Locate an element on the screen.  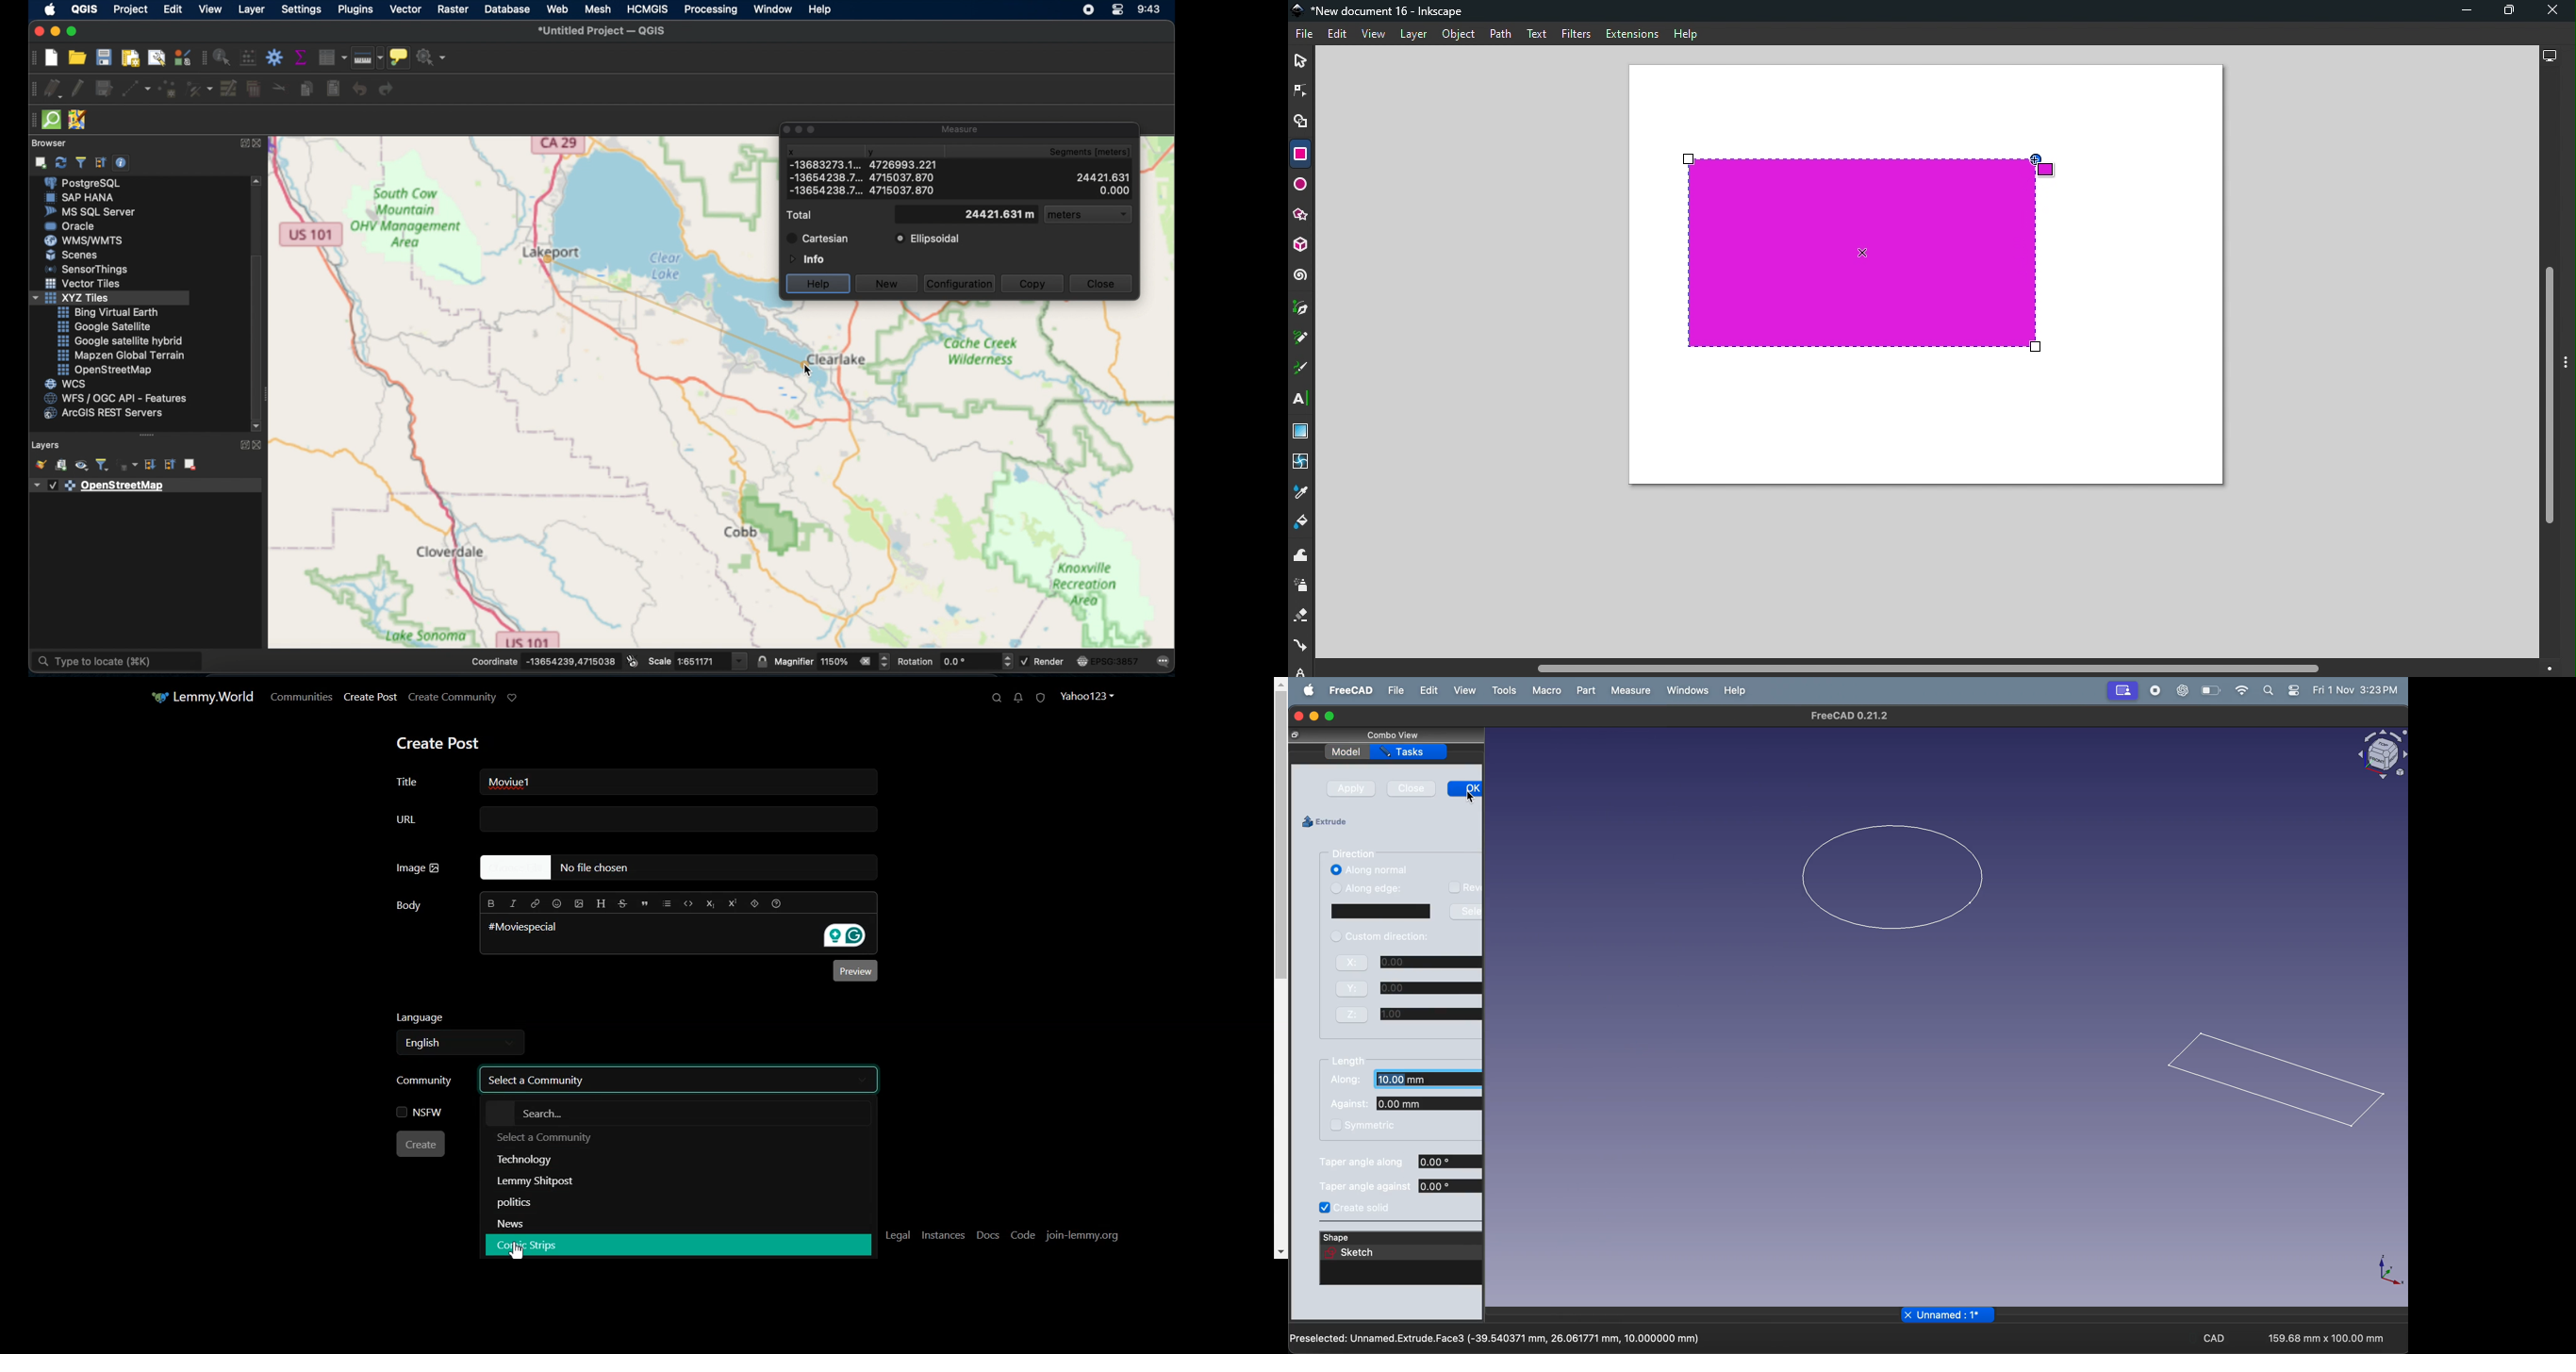
OK is located at coordinates (1465, 789).